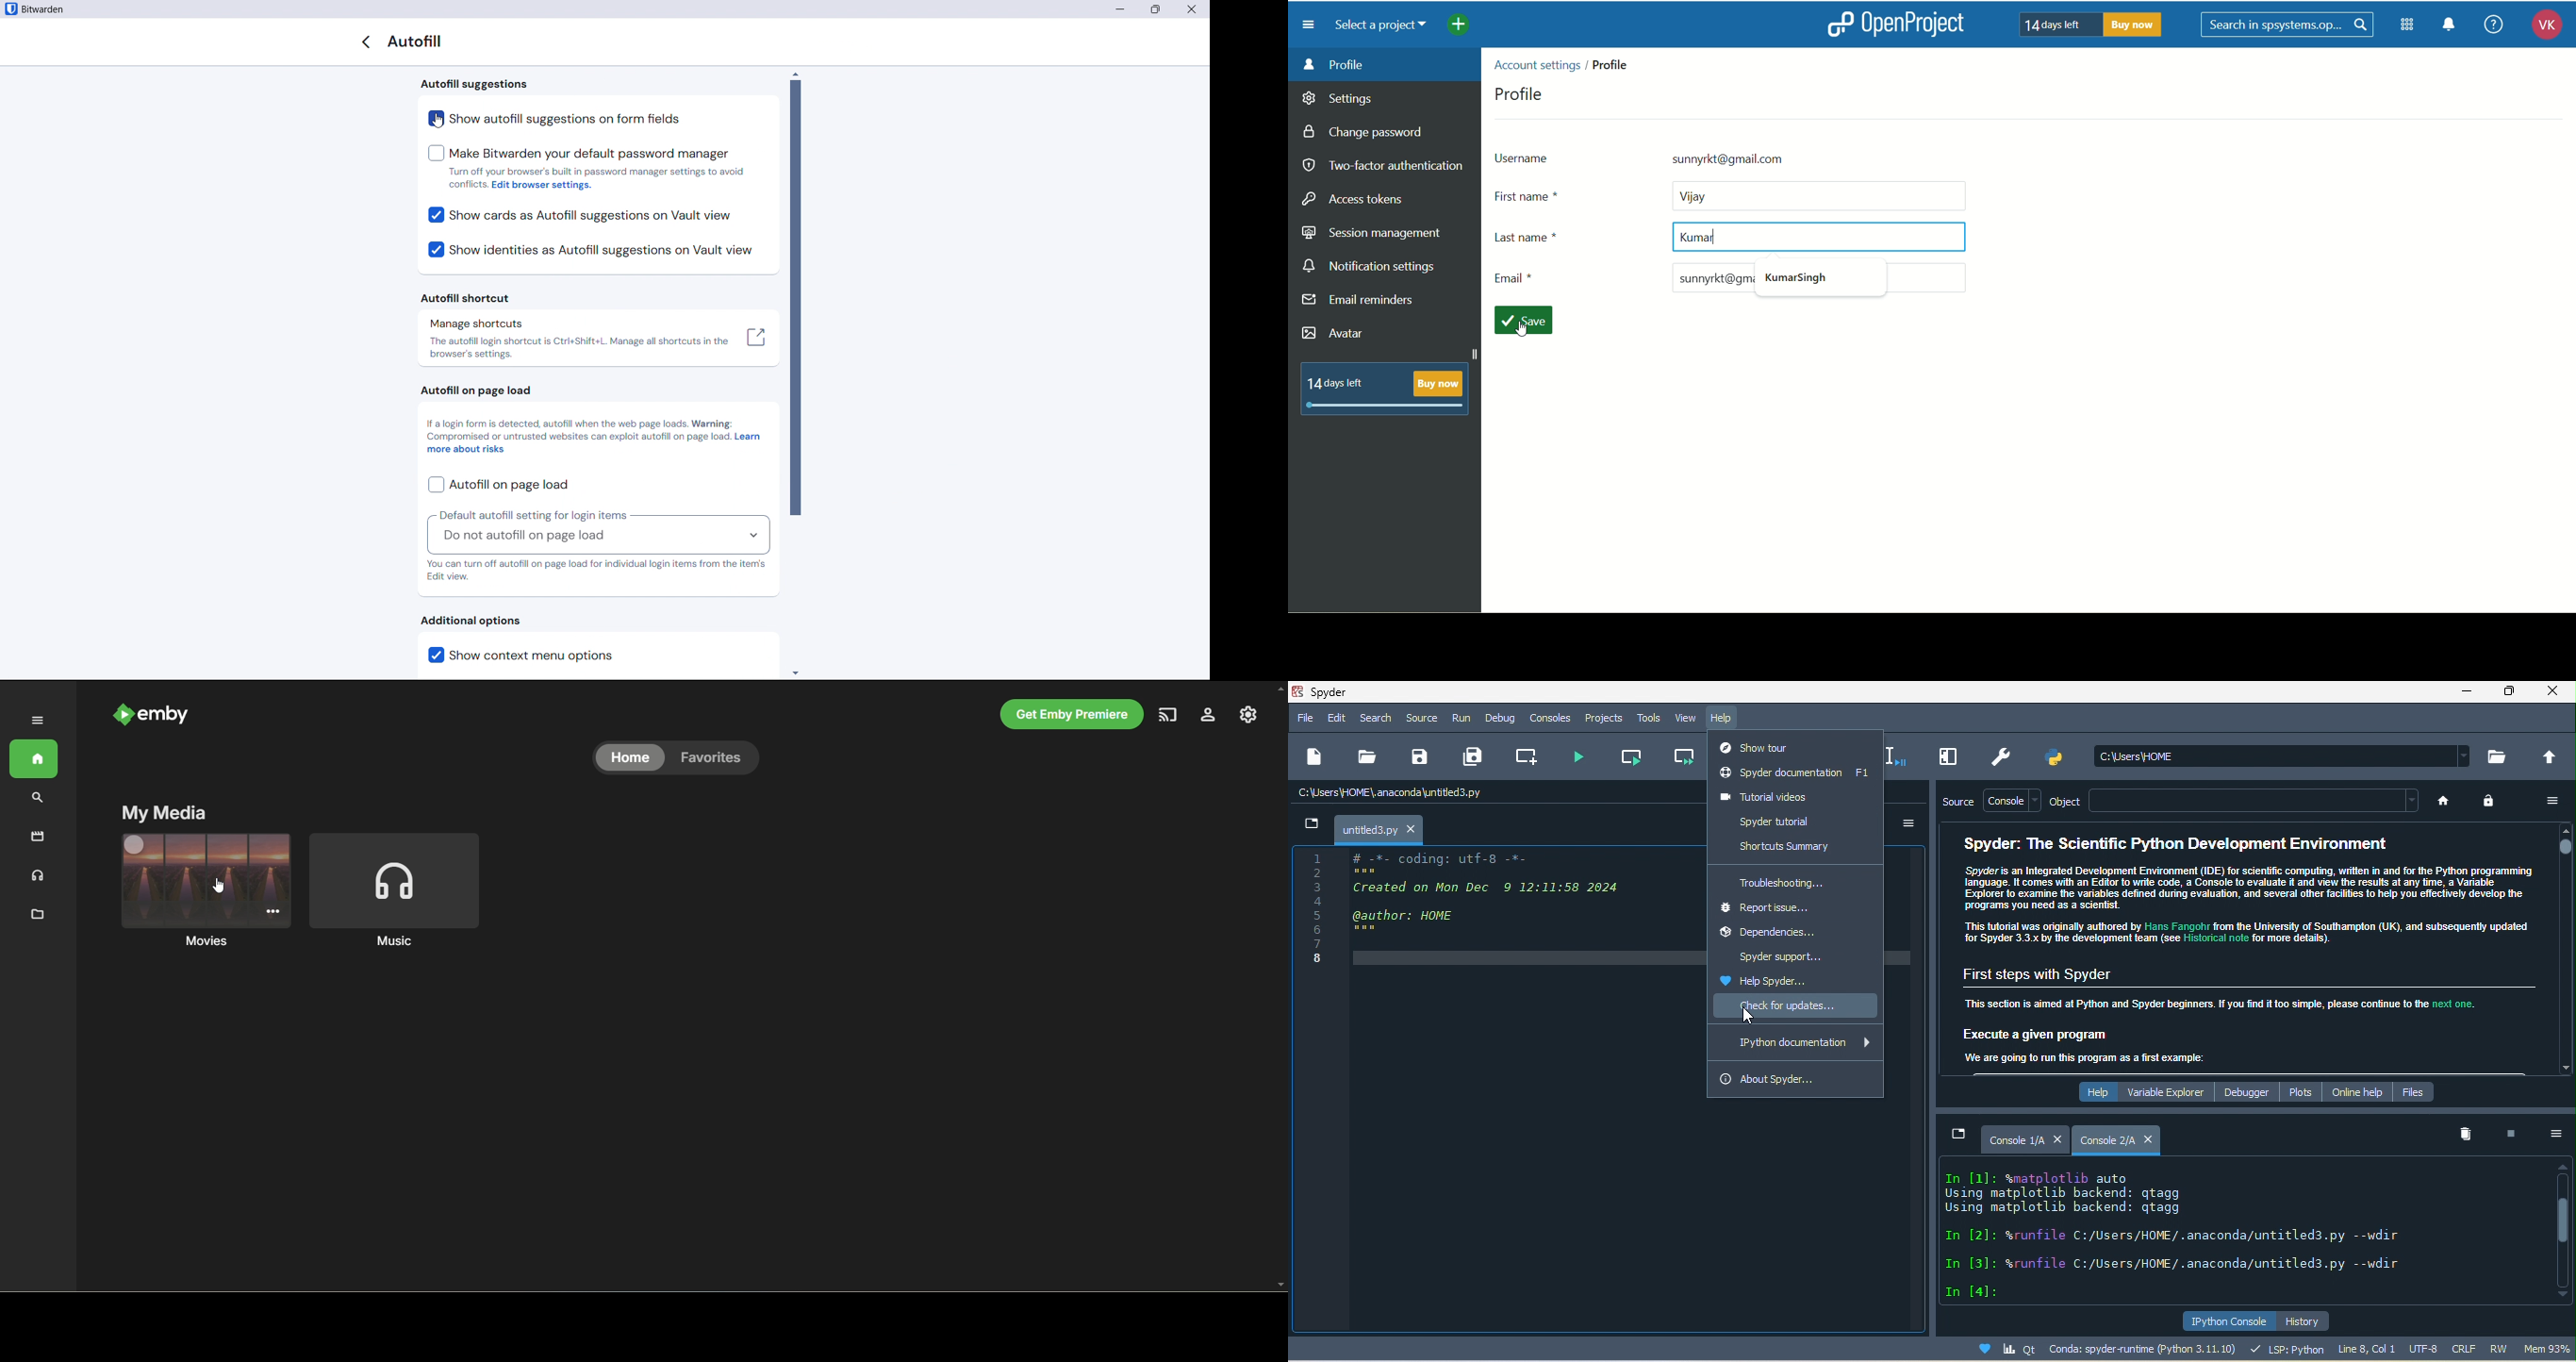  What do you see at coordinates (1786, 881) in the screenshot?
I see `troubleshooting` at bounding box center [1786, 881].